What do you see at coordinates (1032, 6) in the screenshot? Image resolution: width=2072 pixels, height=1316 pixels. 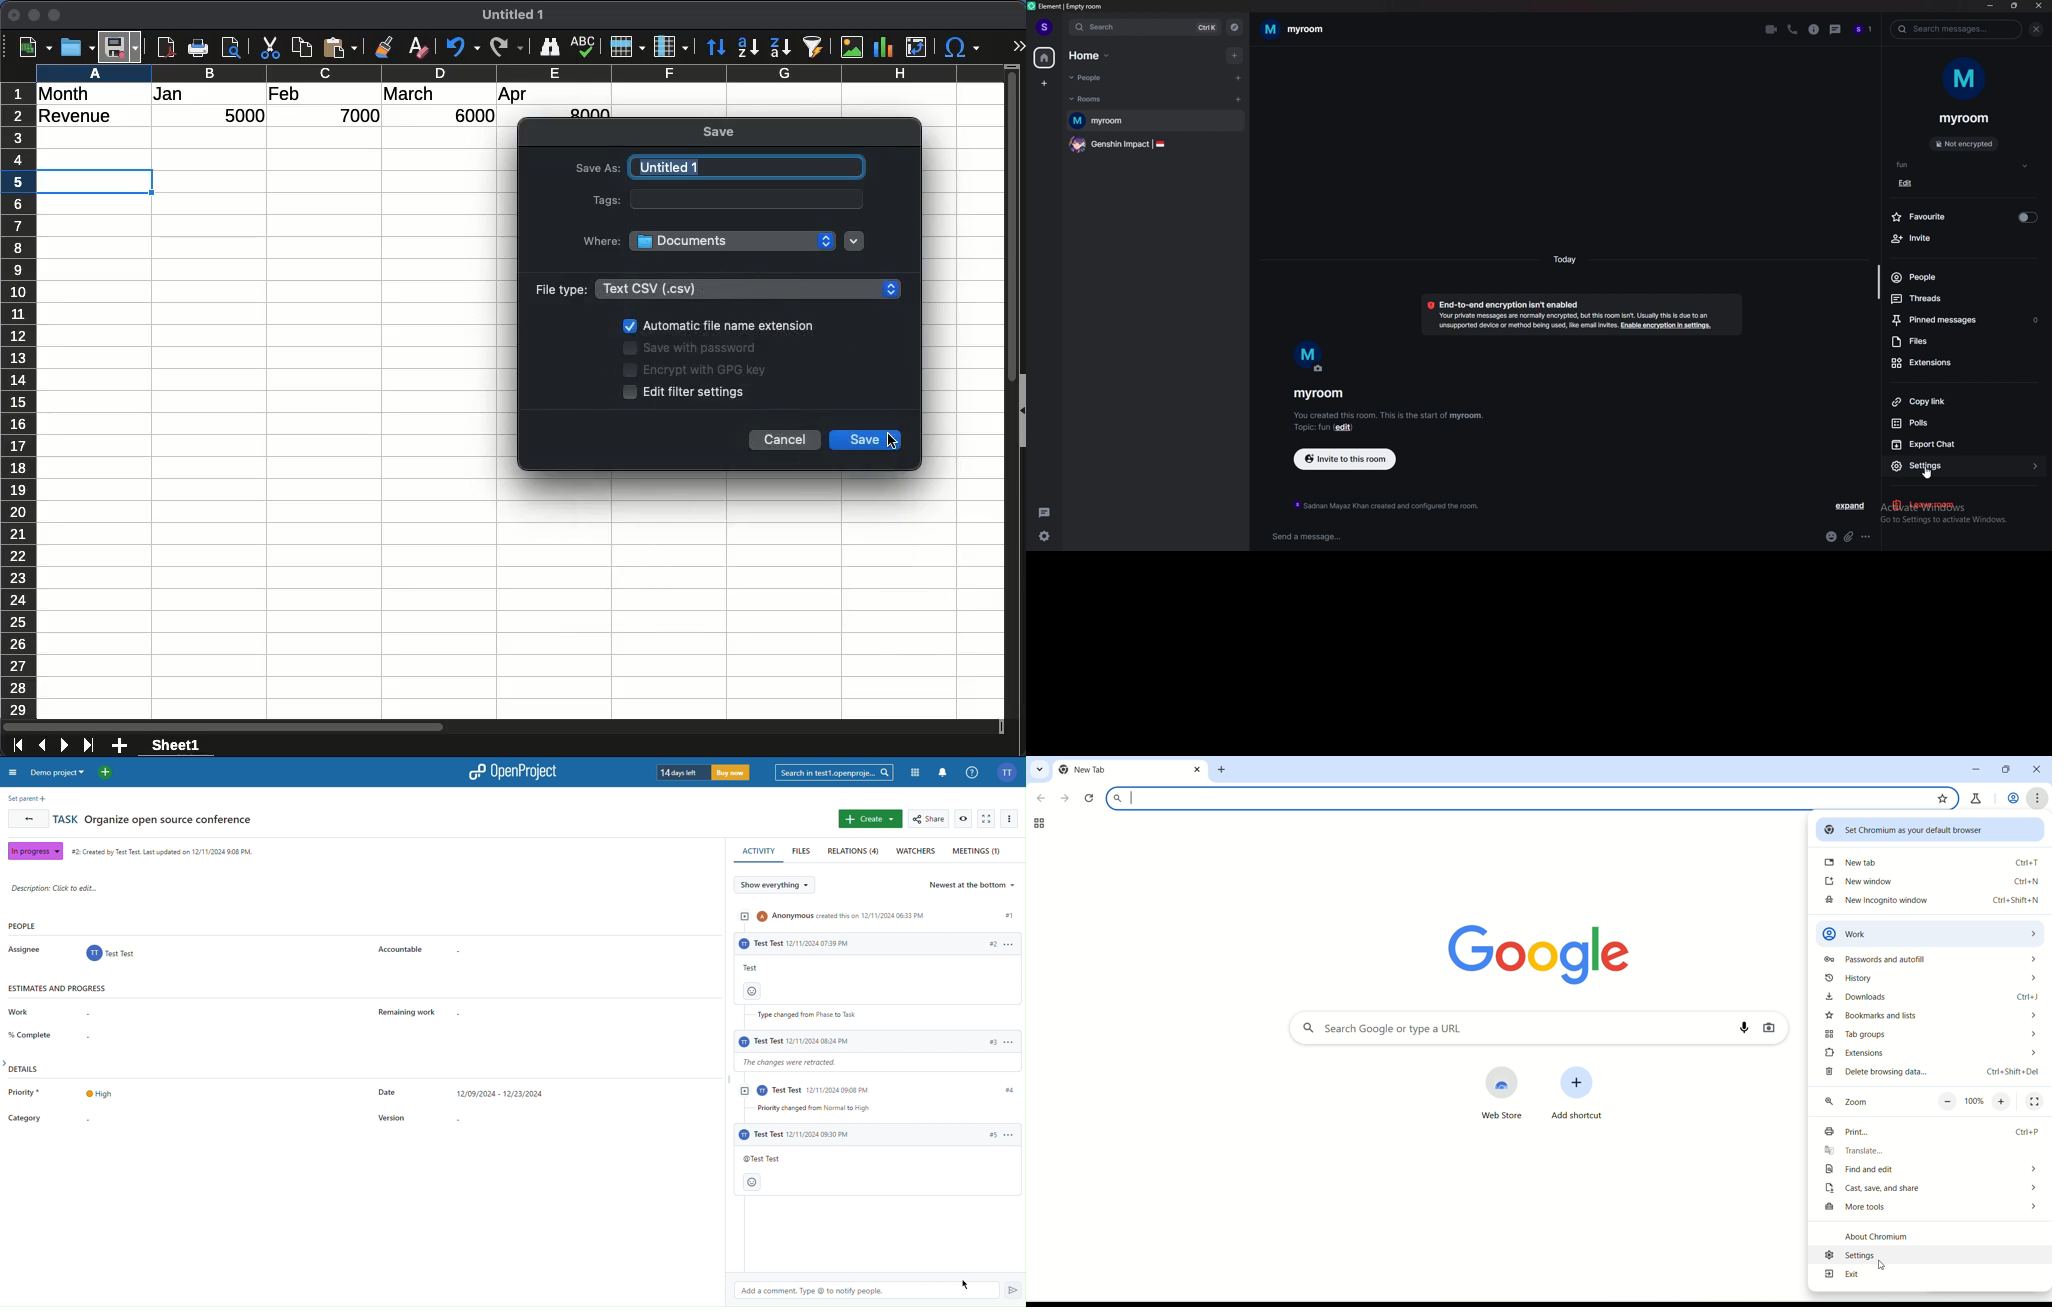 I see `element logo` at bounding box center [1032, 6].